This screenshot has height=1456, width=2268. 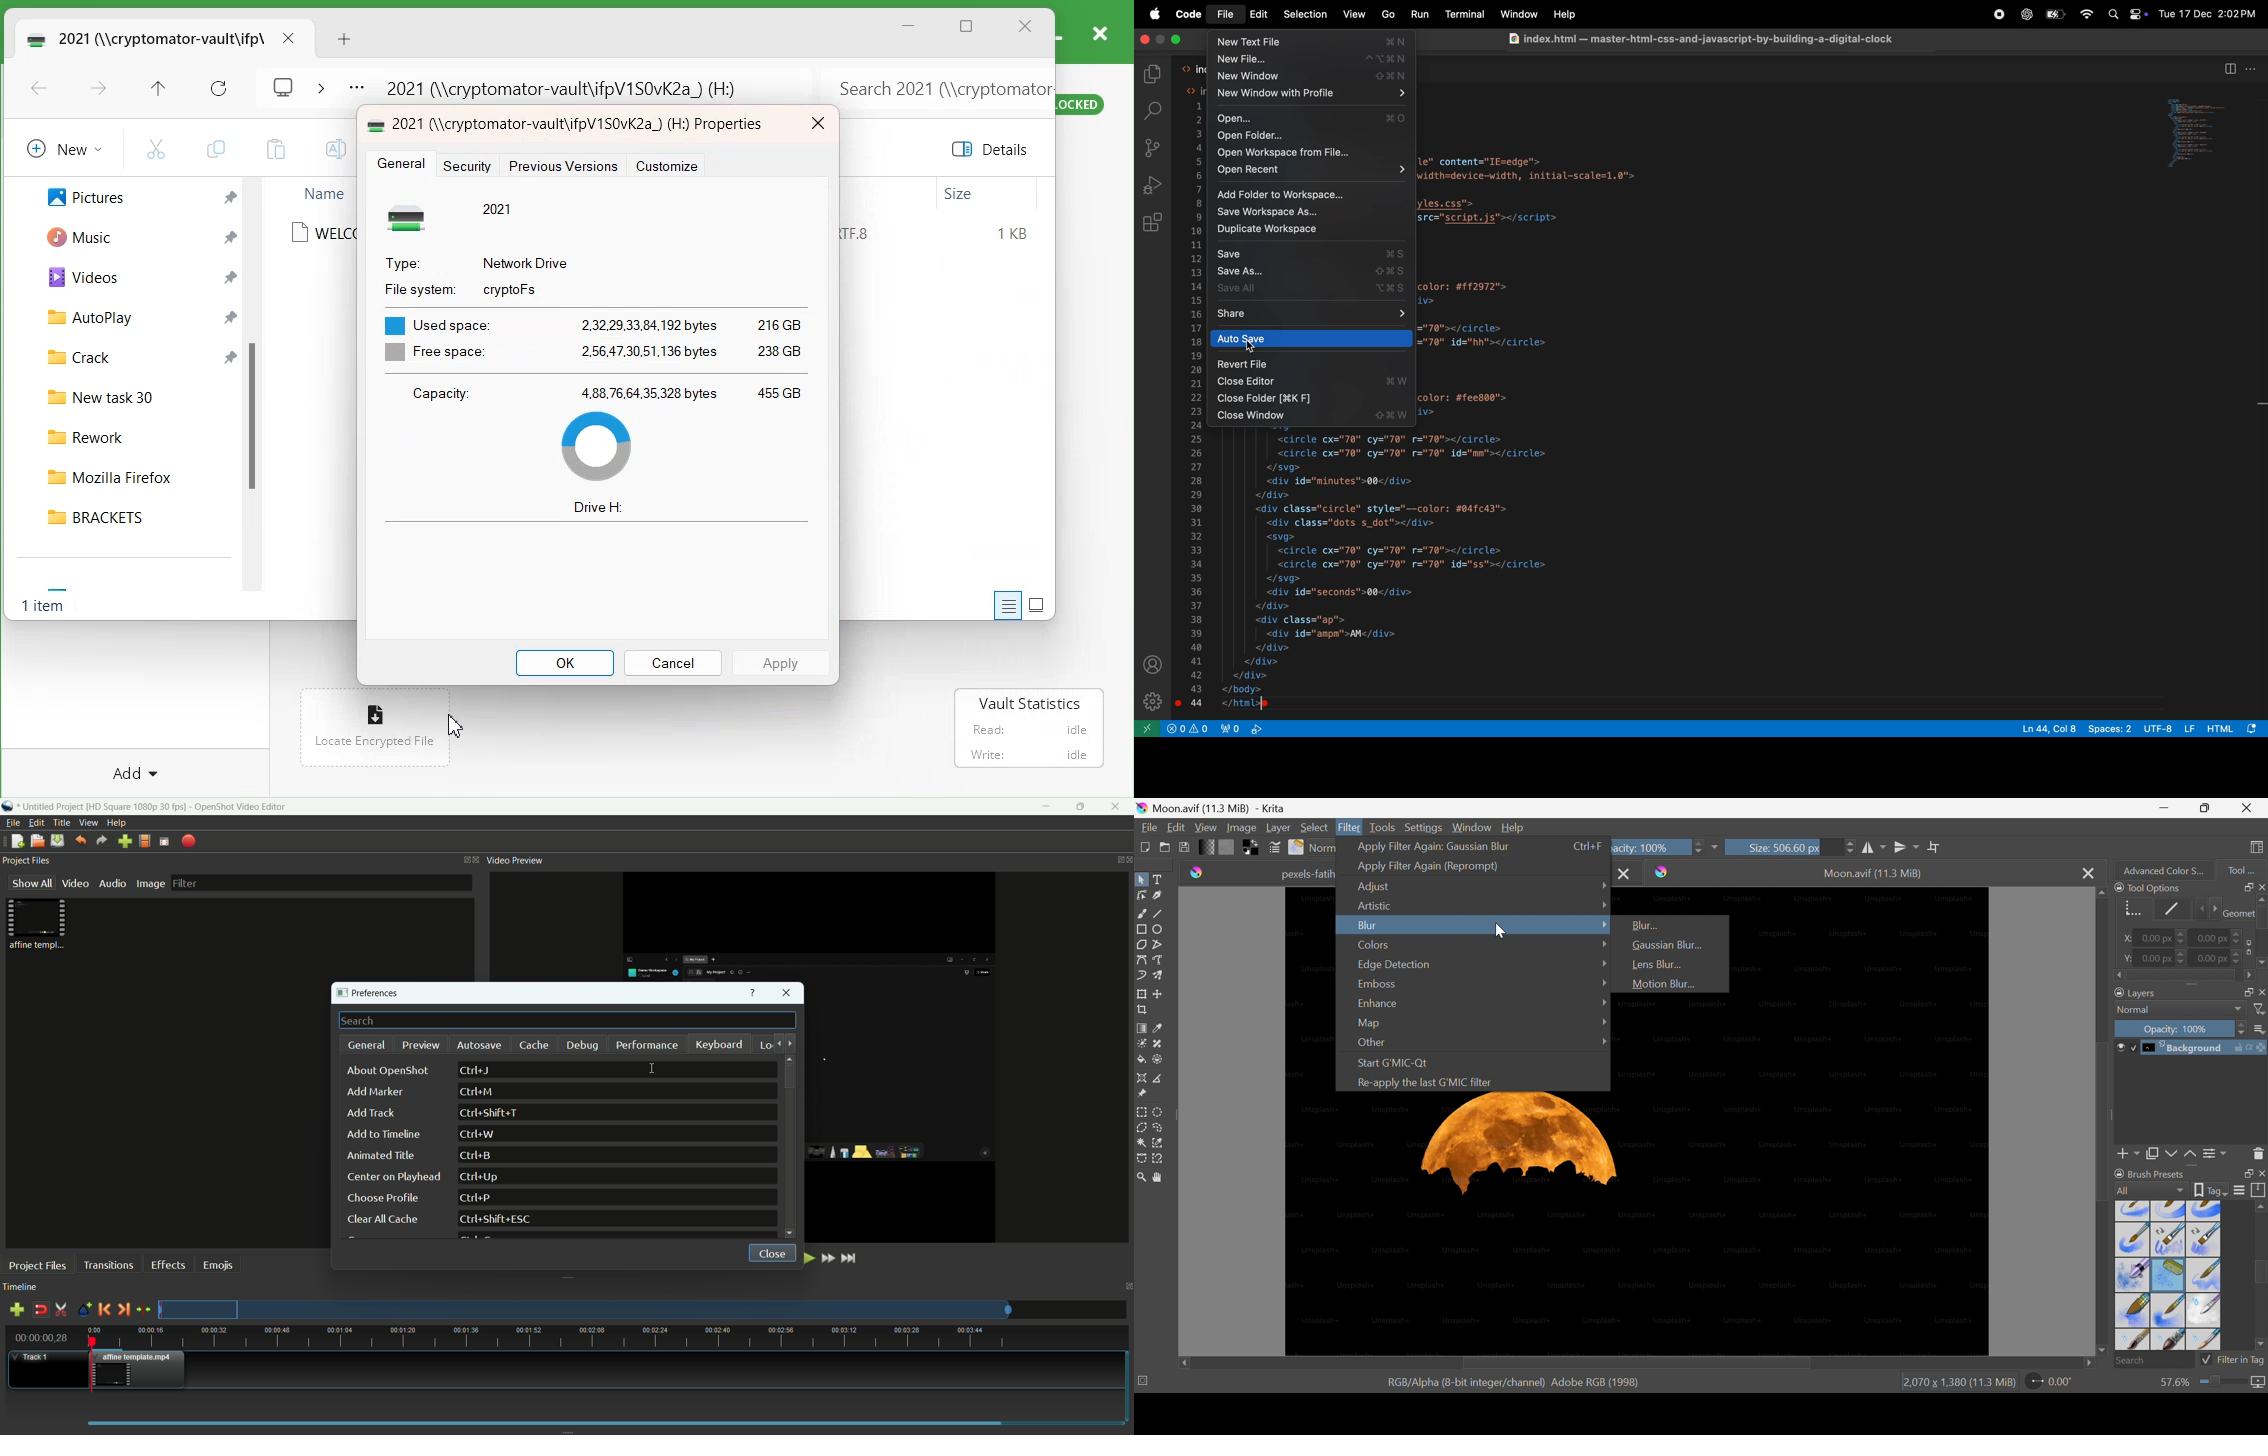 What do you see at coordinates (1602, 963) in the screenshot?
I see `Drop Down` at bounding box center [1602, 963].